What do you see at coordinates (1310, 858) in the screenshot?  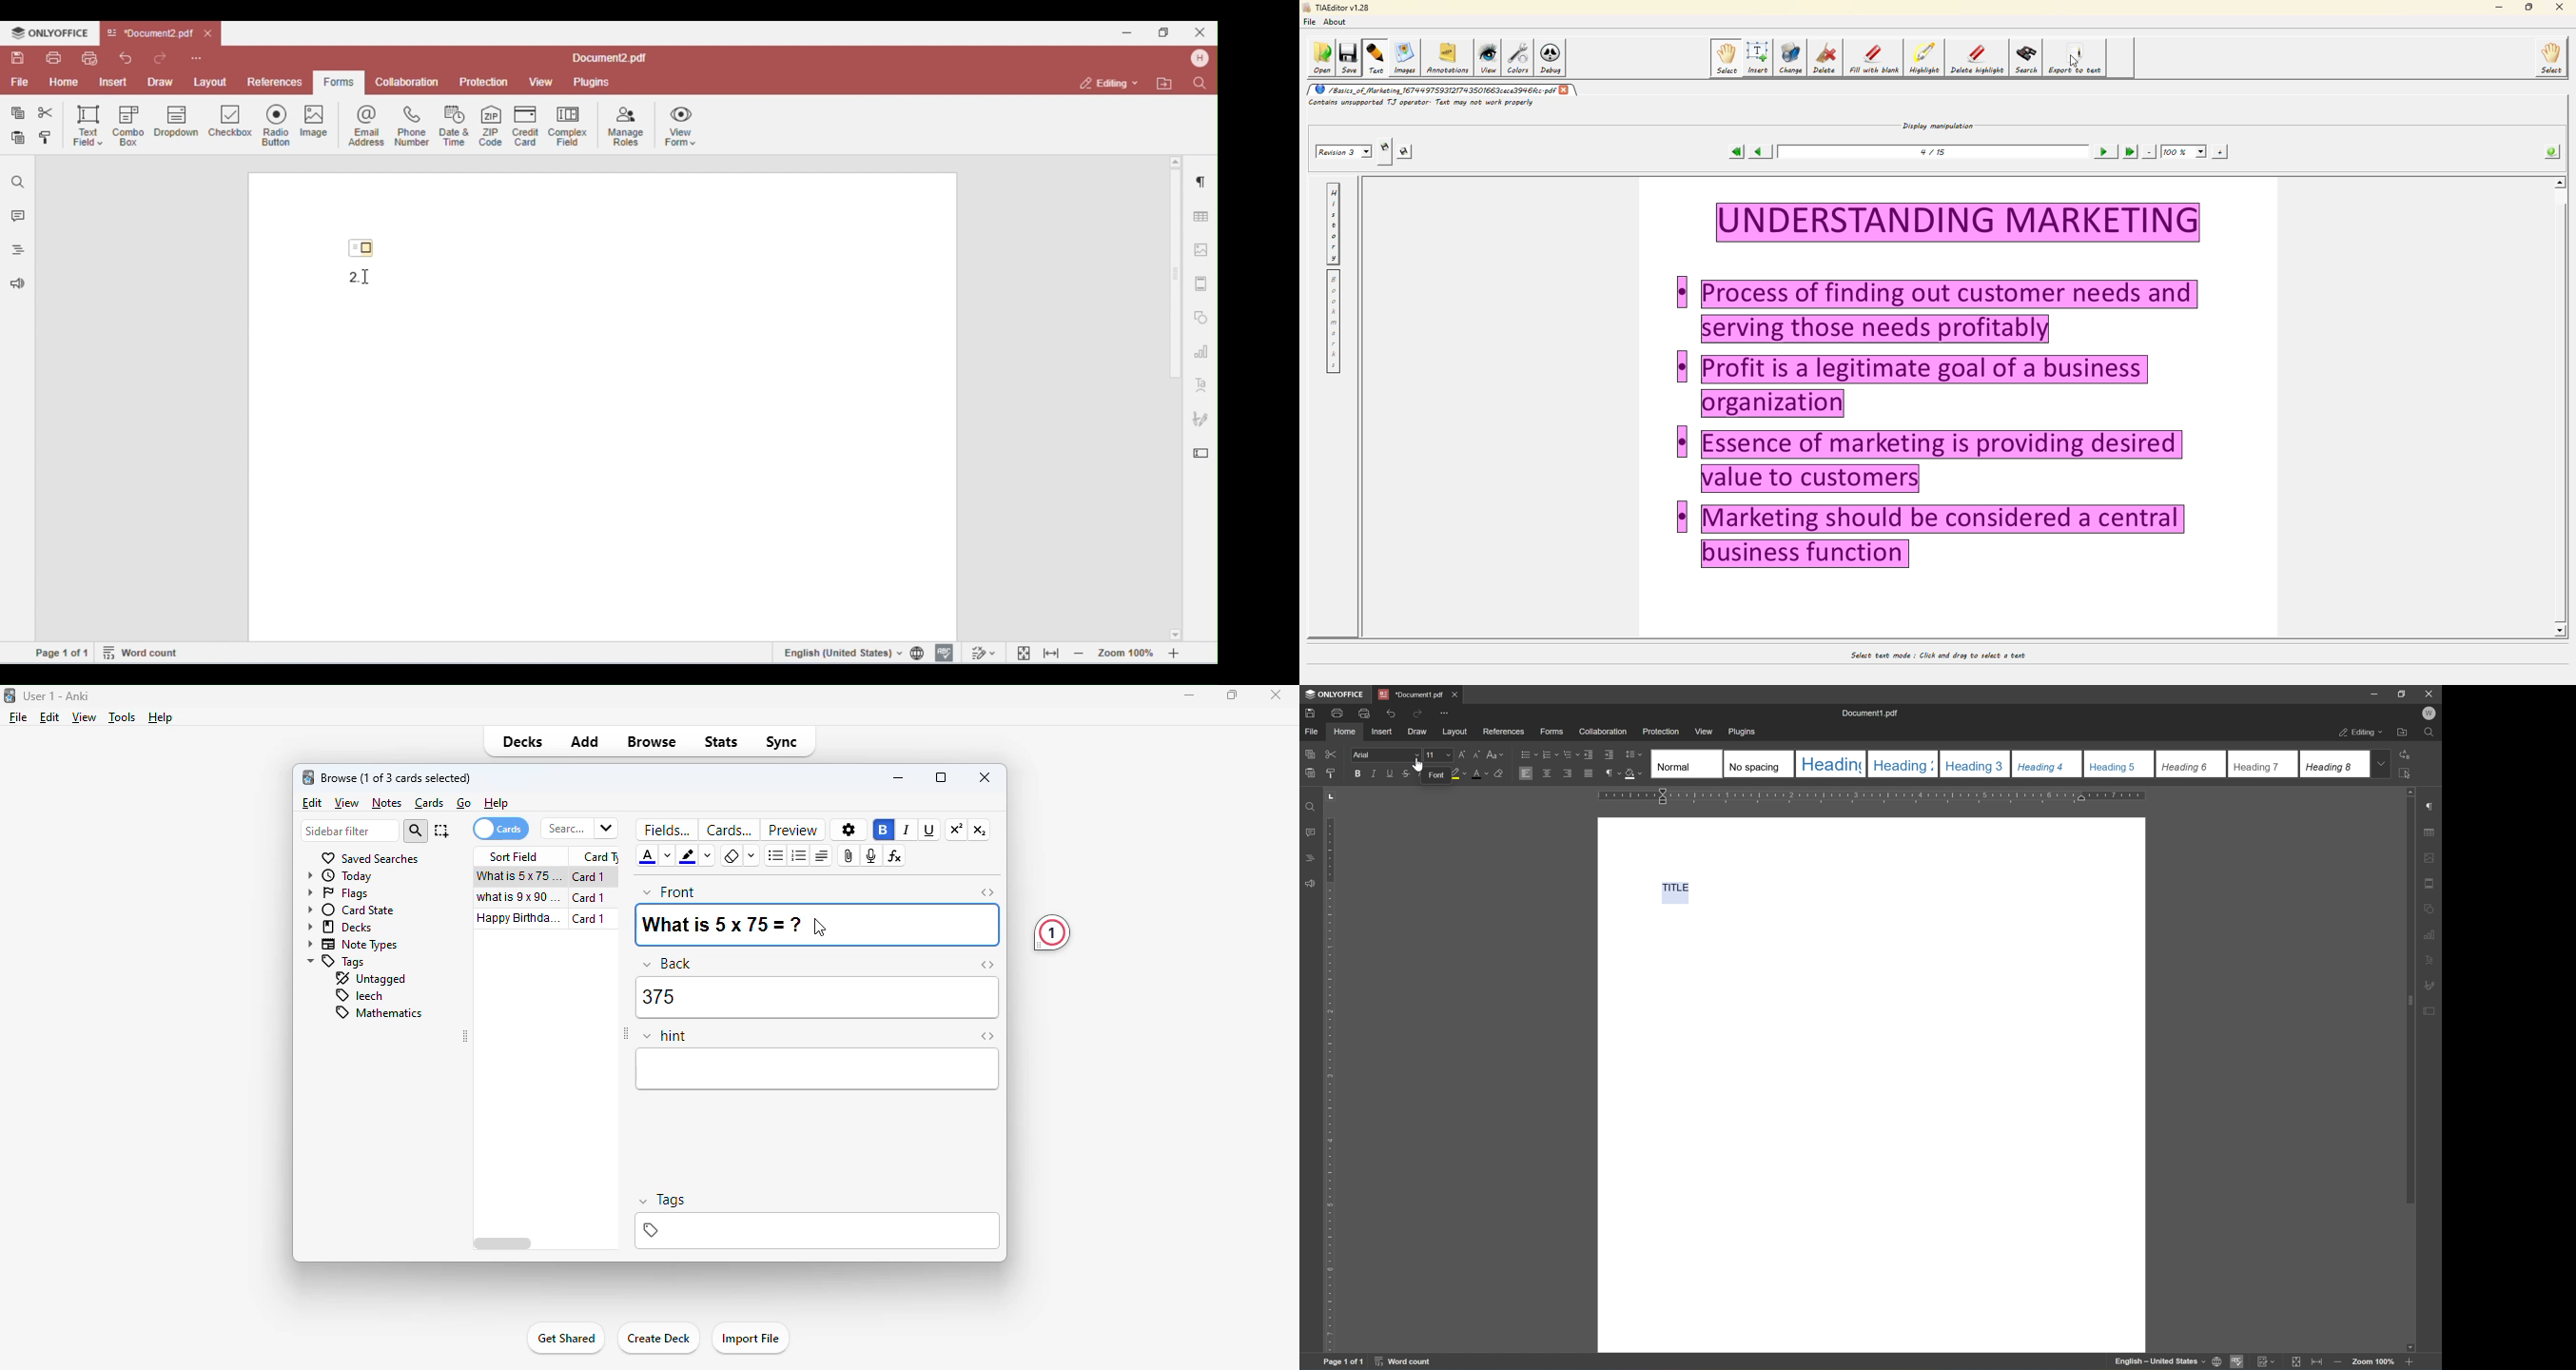 I see `comments` at bounding box center [1310, 858].